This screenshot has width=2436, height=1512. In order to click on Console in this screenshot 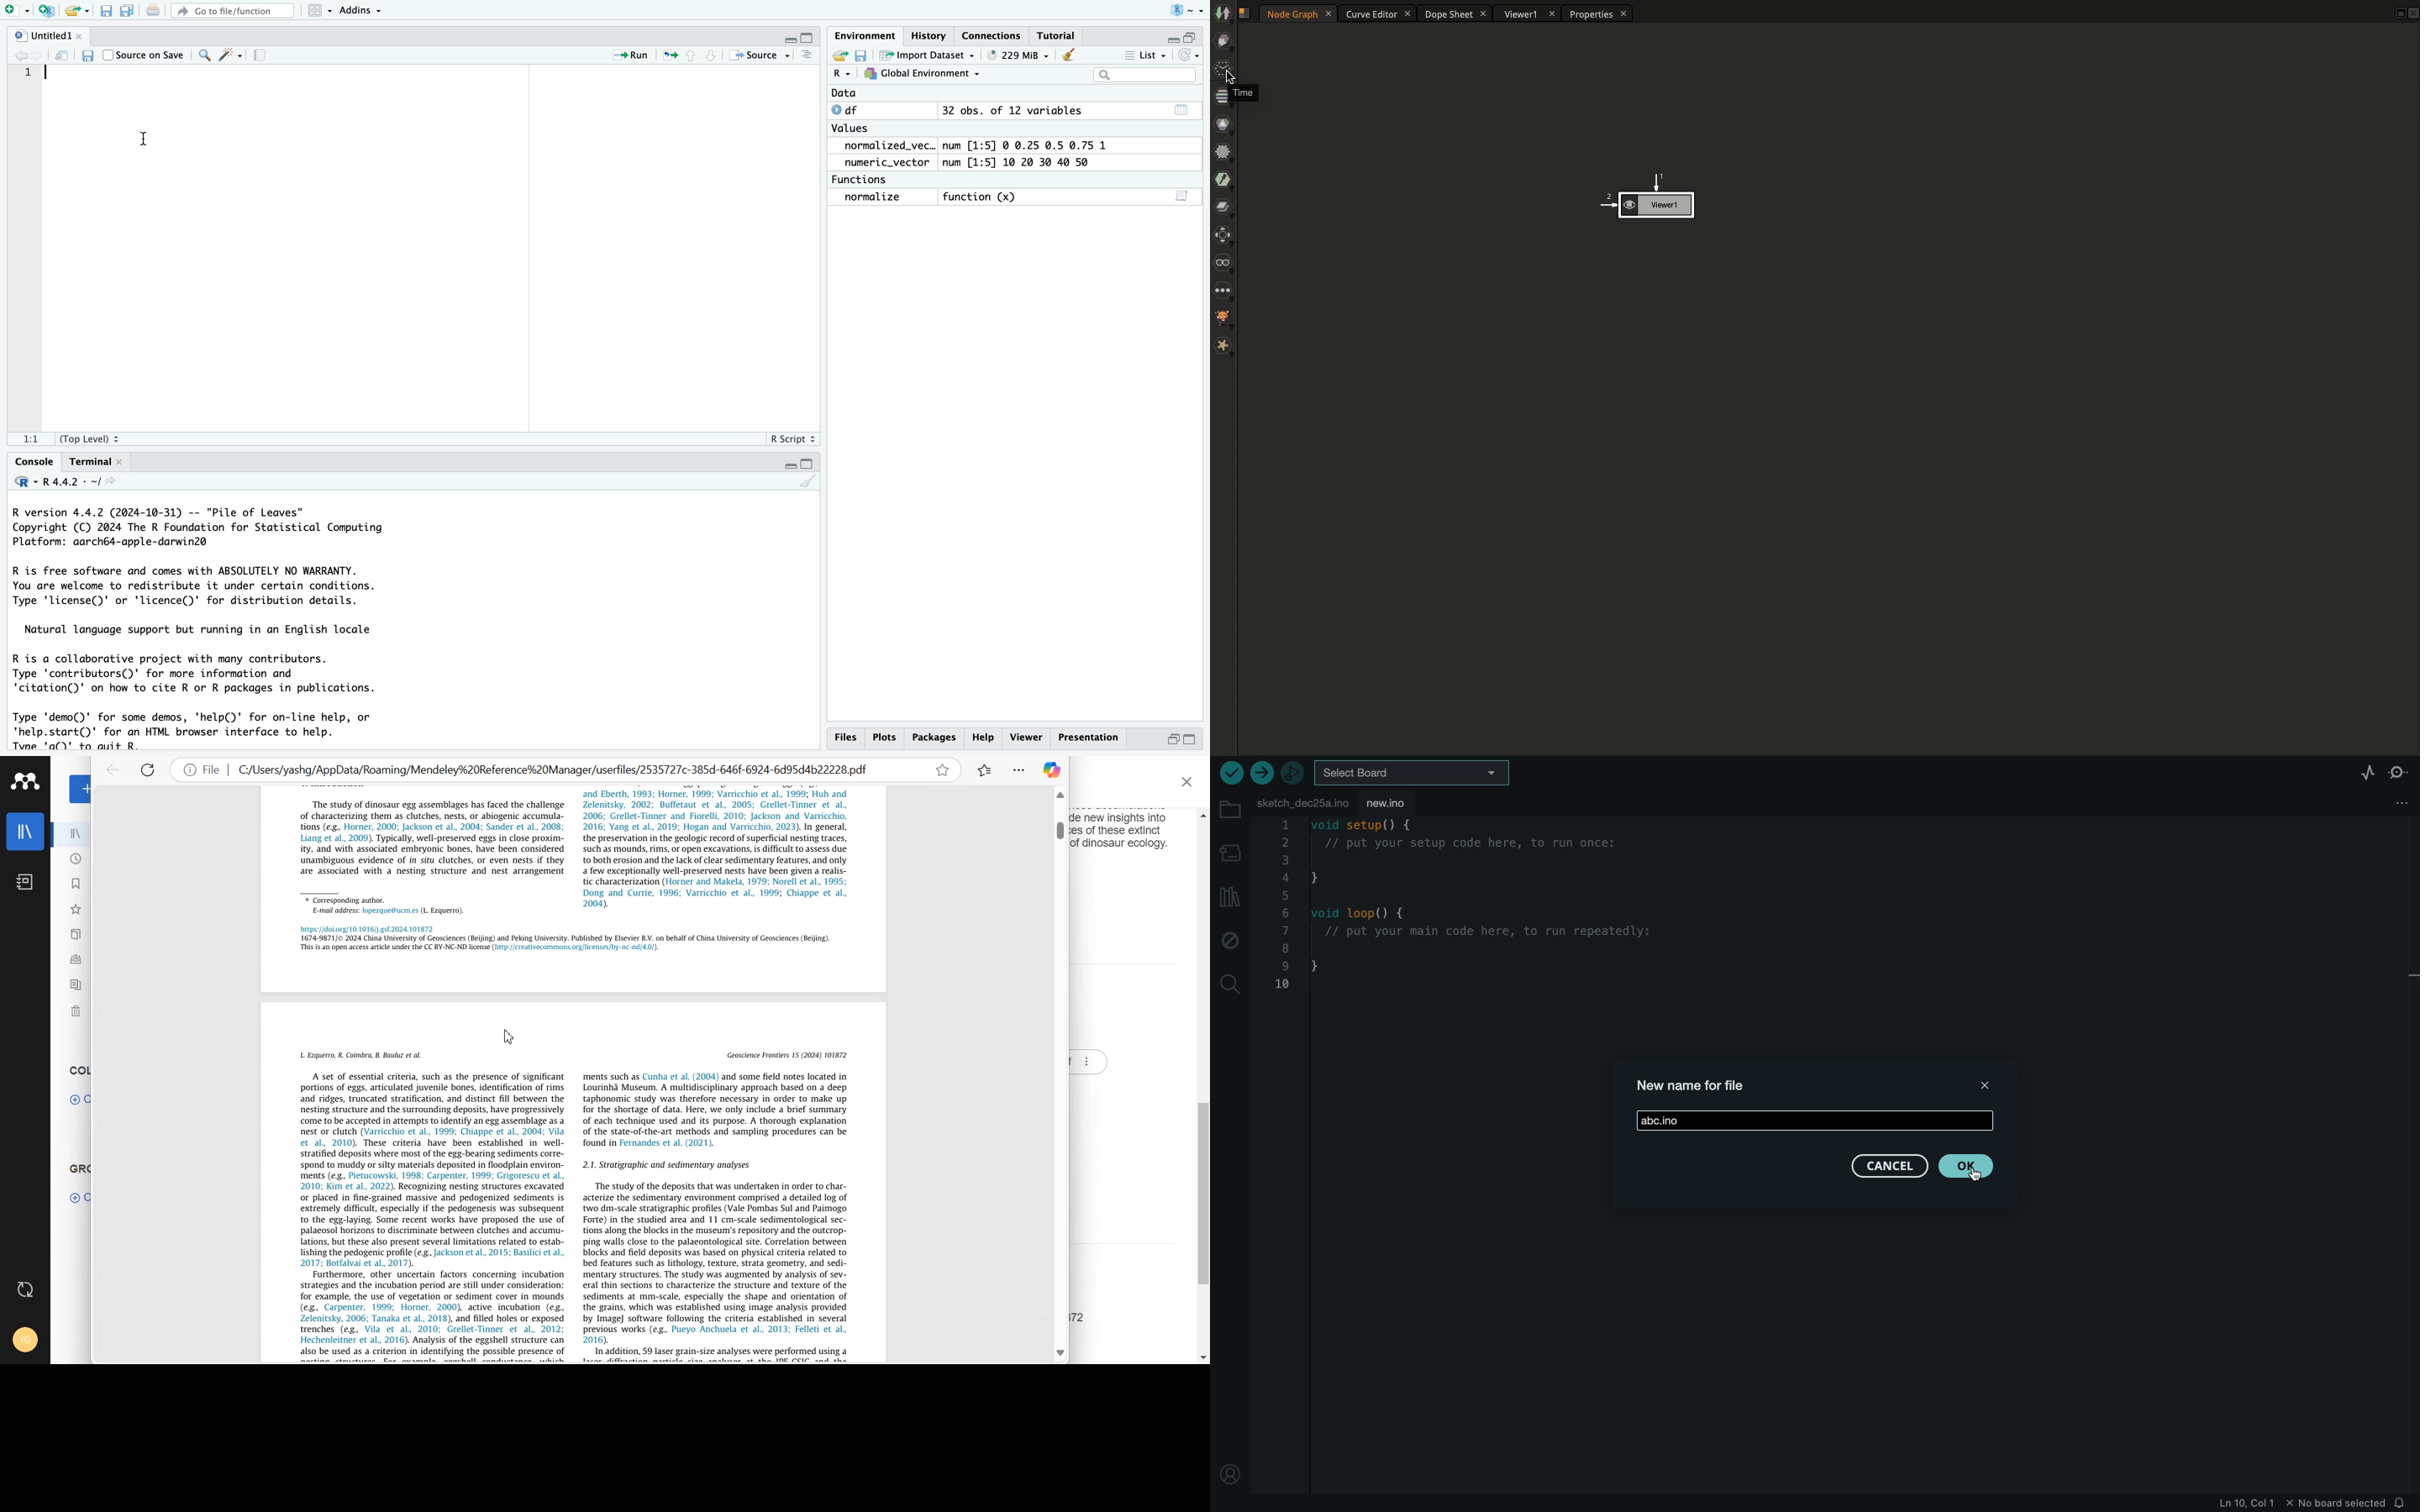, I will do `click(34, 462)`.